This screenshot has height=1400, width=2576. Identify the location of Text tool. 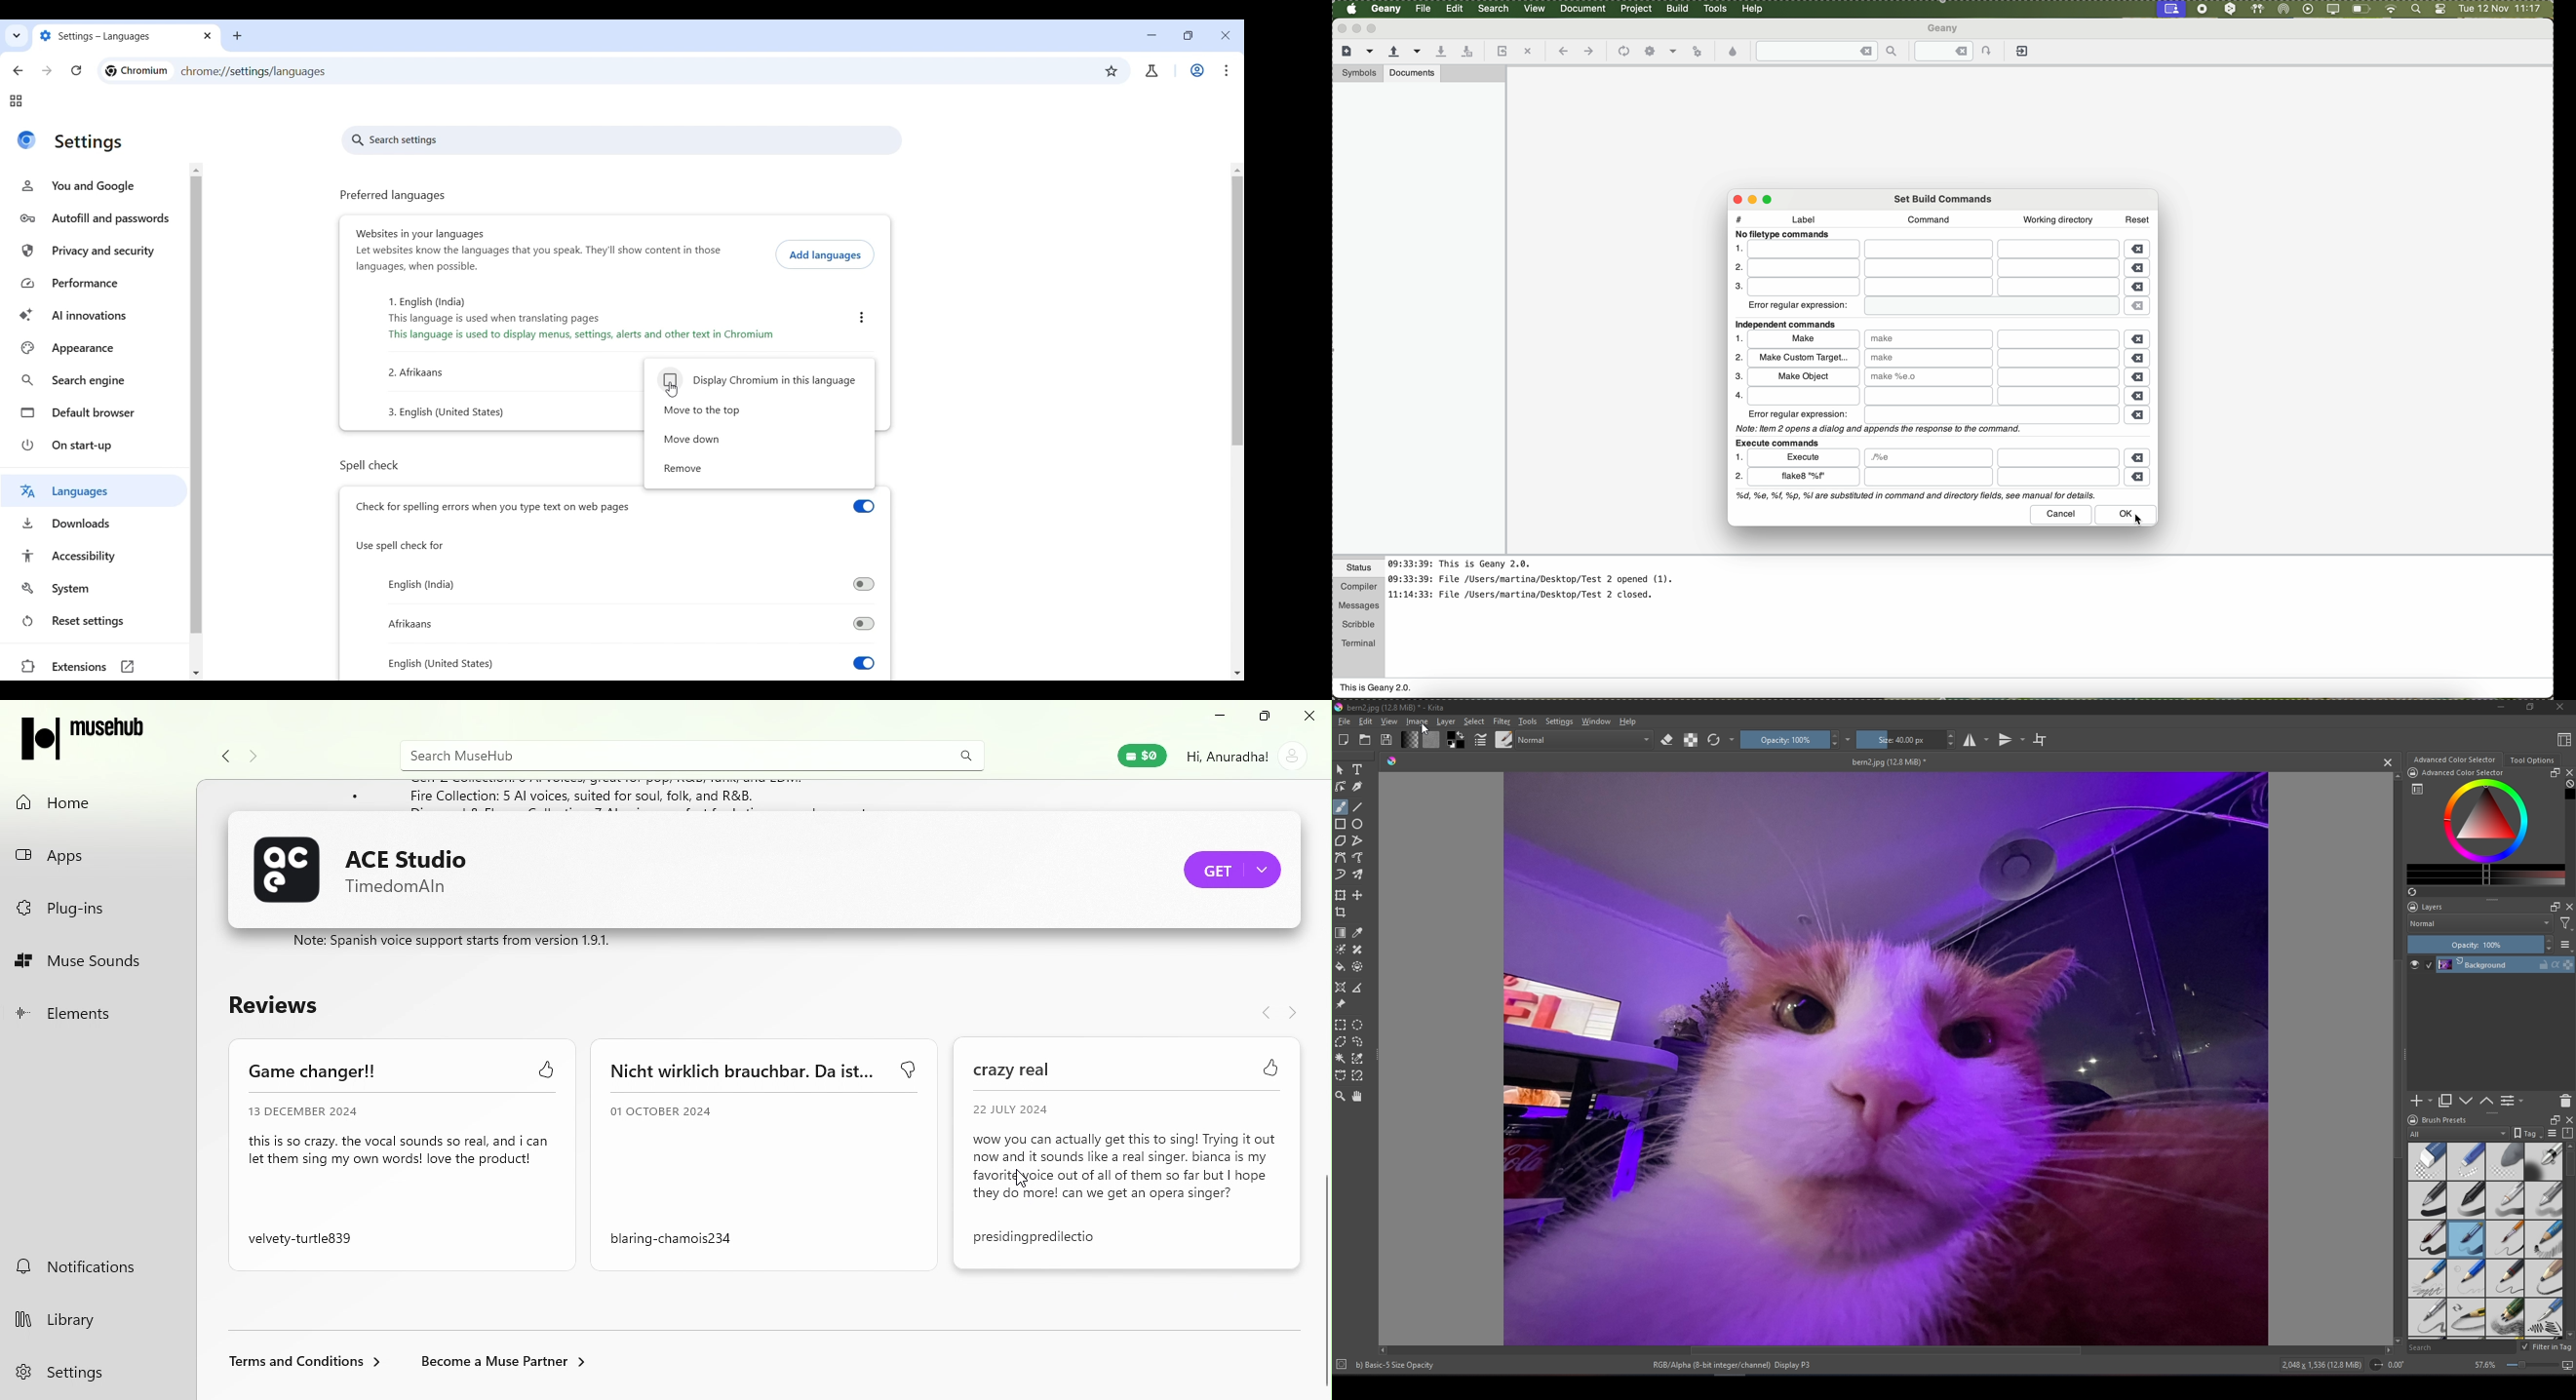
(1358, 770).